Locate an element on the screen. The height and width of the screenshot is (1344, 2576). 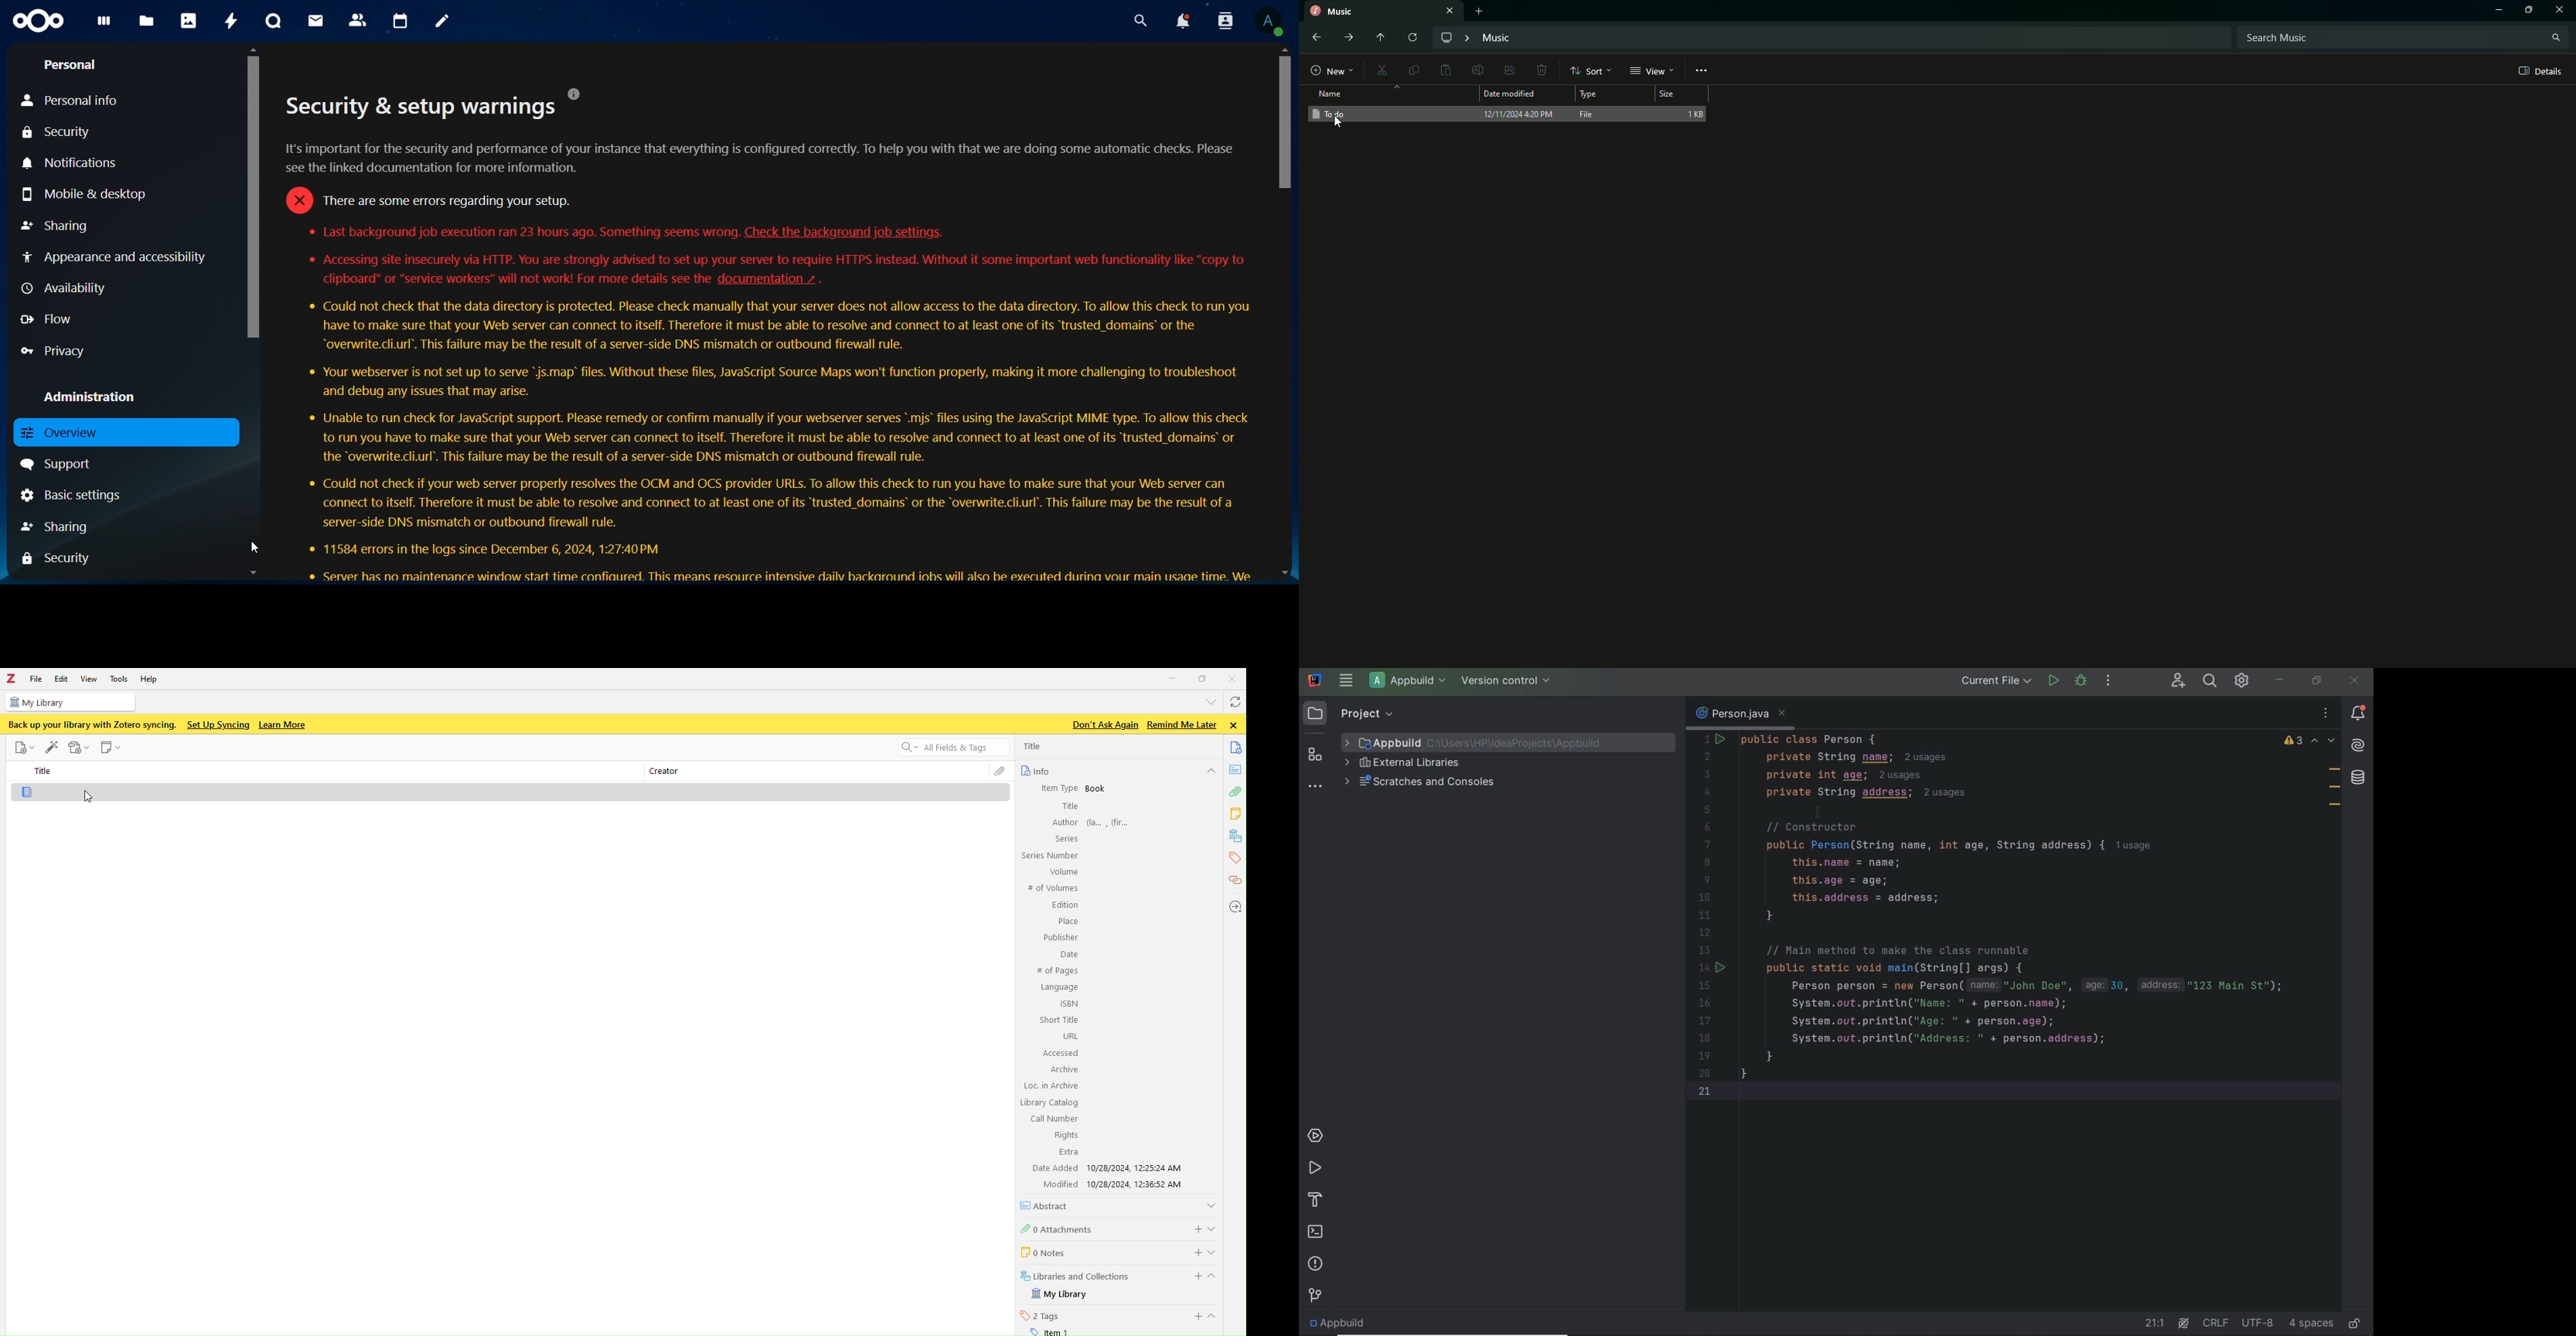
search contacts is located at coordinates (1226, 22).